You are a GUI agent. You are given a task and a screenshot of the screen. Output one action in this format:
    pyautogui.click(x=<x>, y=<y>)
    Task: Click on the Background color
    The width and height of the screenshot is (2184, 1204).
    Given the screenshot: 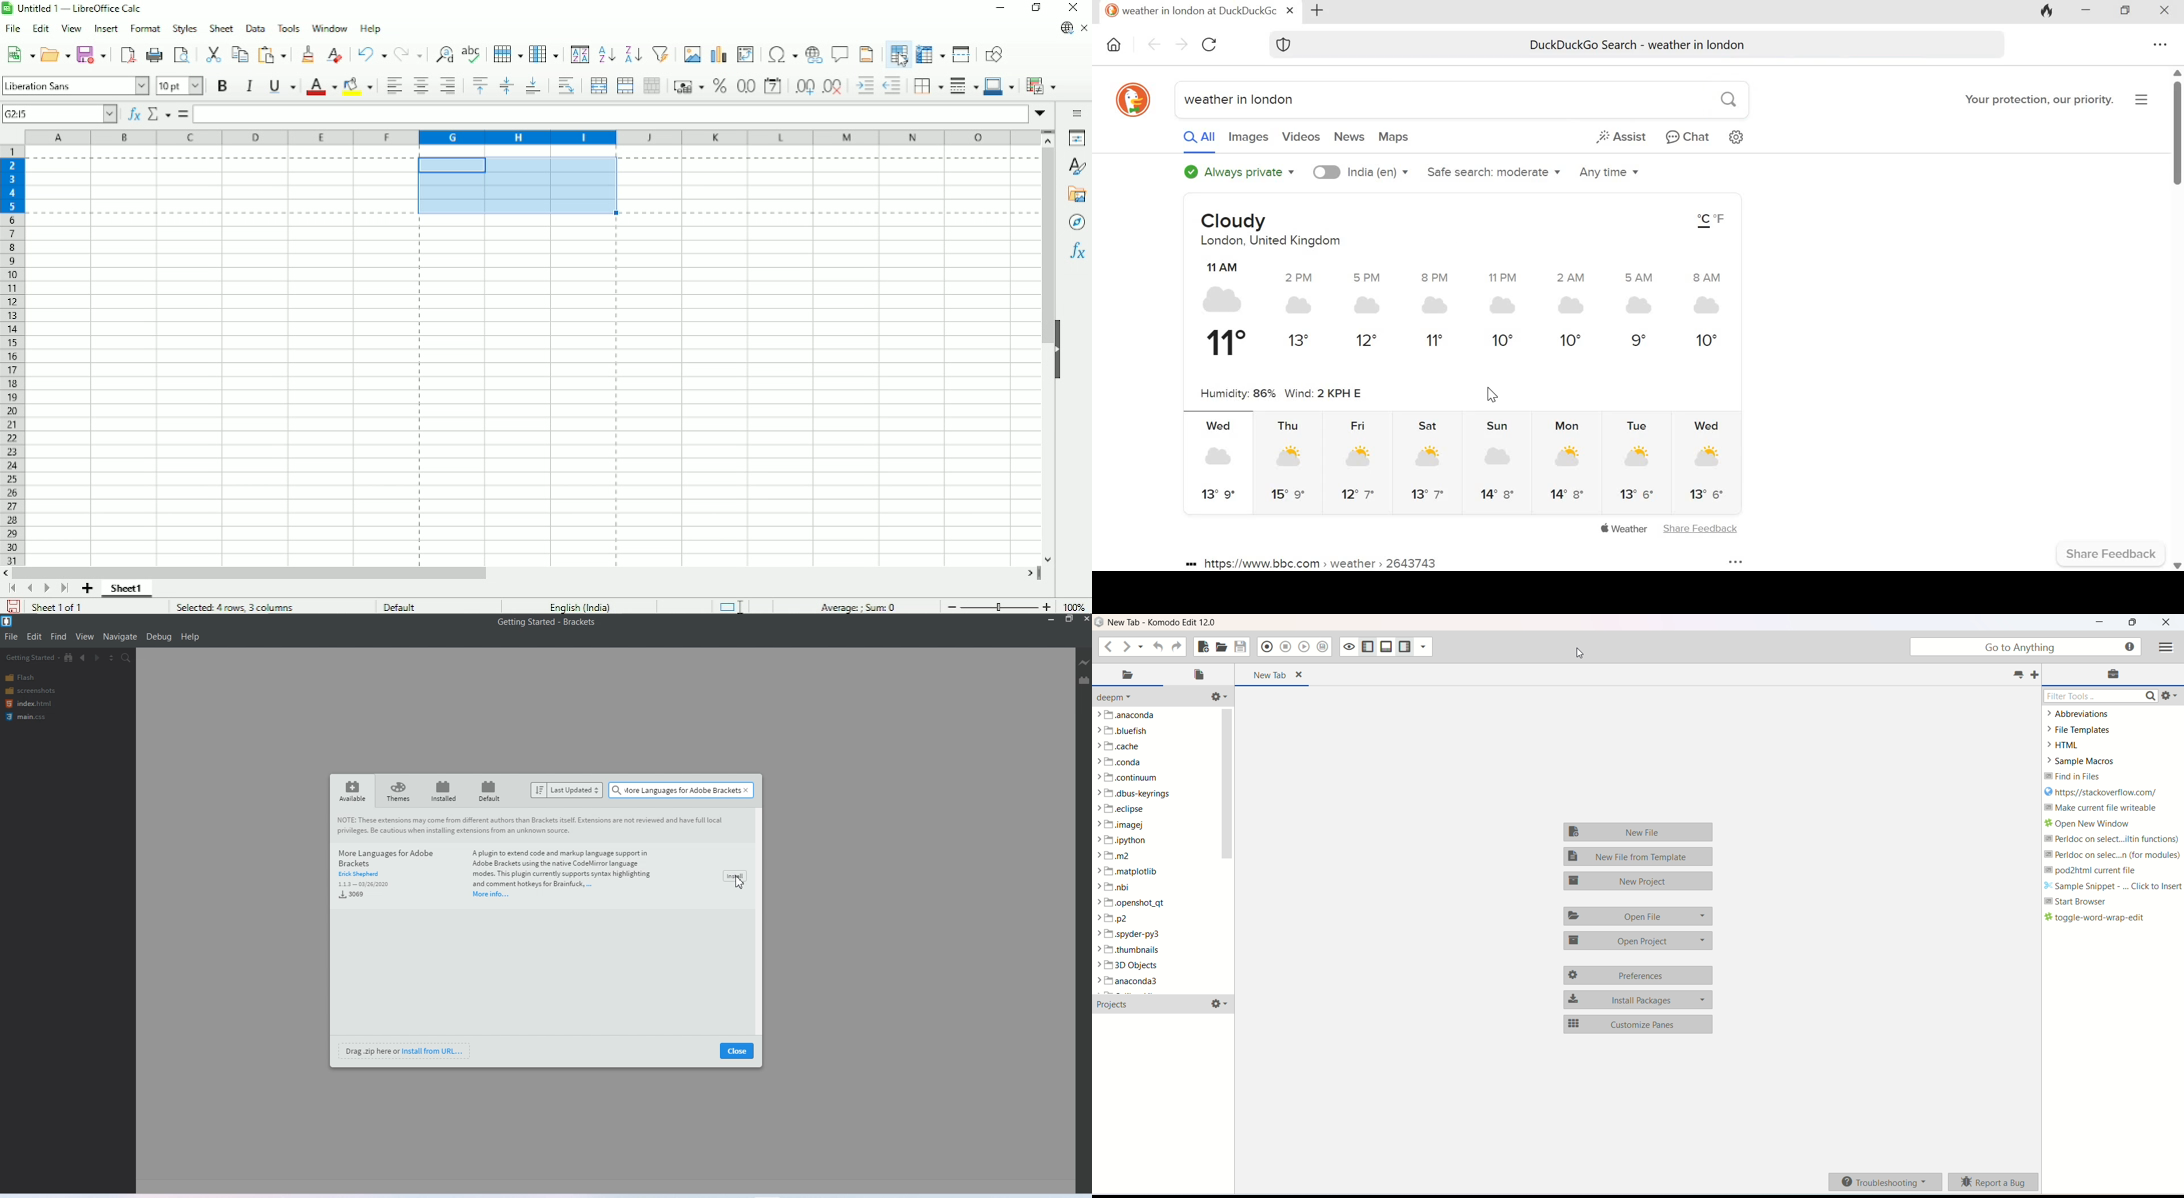 What is the action you would take?
    pyautogui.click(x=358, y=86)
    